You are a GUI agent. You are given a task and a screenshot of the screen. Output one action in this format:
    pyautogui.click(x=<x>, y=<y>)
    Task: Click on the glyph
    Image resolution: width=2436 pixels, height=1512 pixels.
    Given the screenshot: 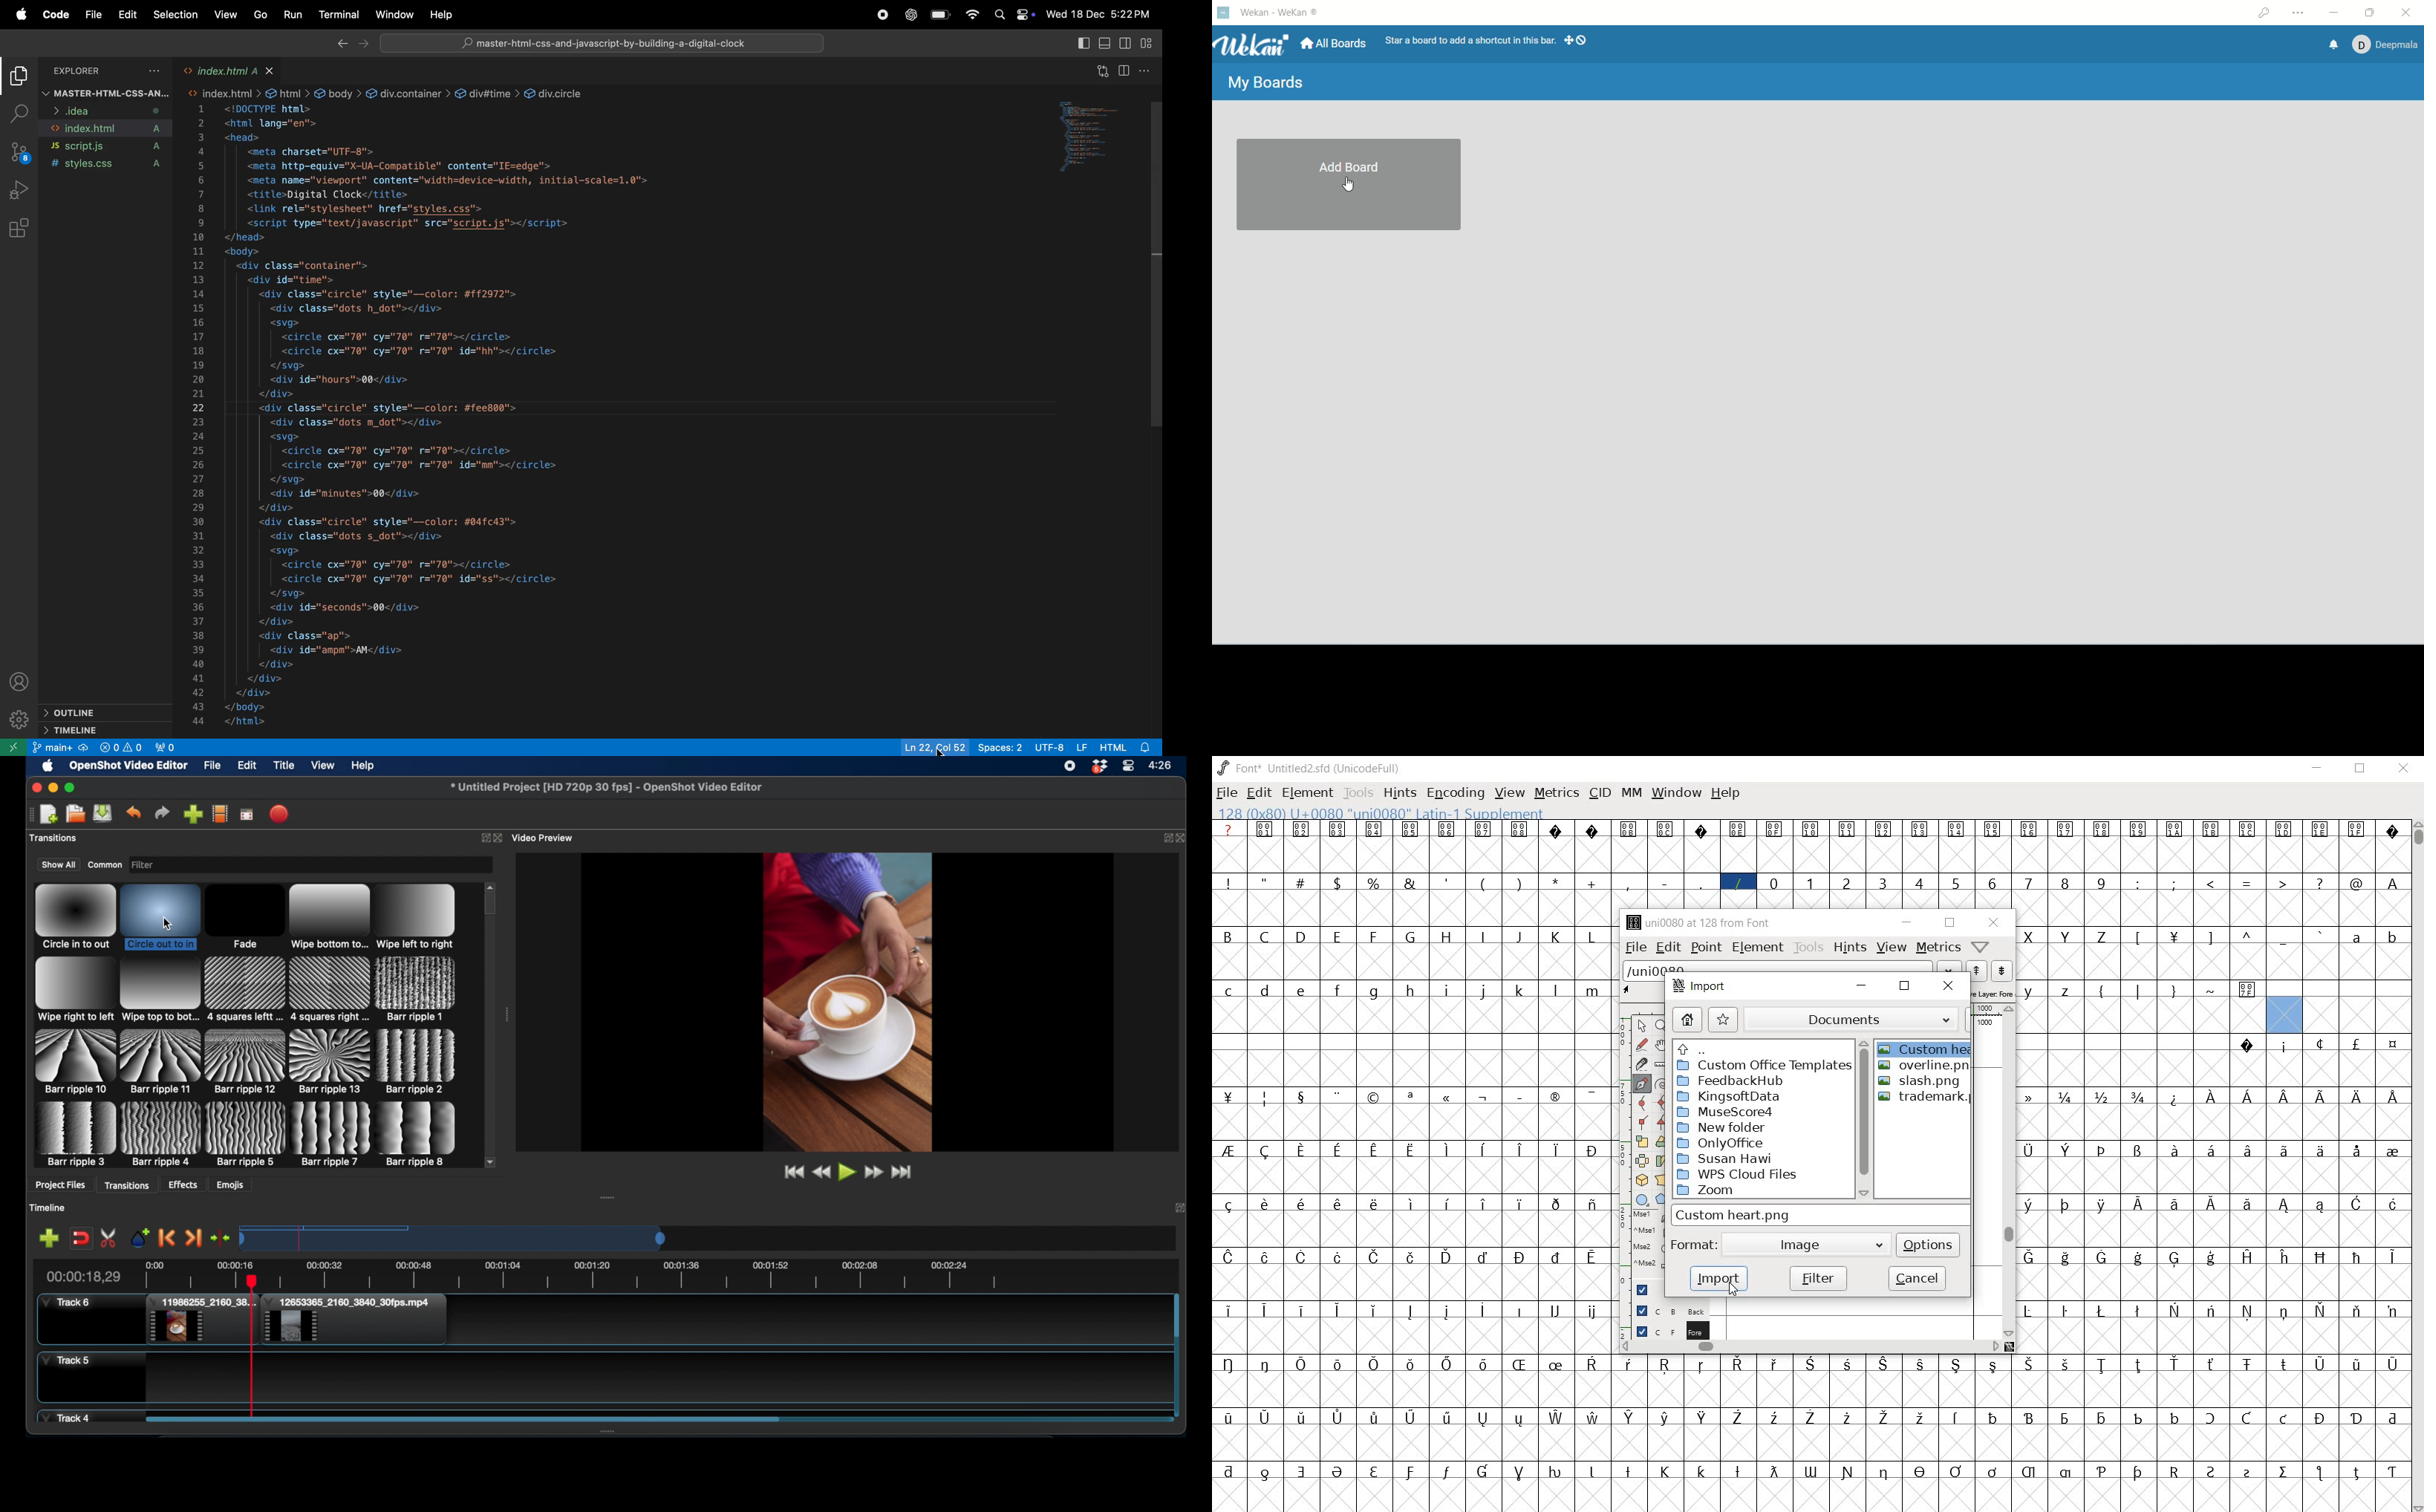 What is the action you would take?
    pyautogui.click(x=2322, y=935)
    